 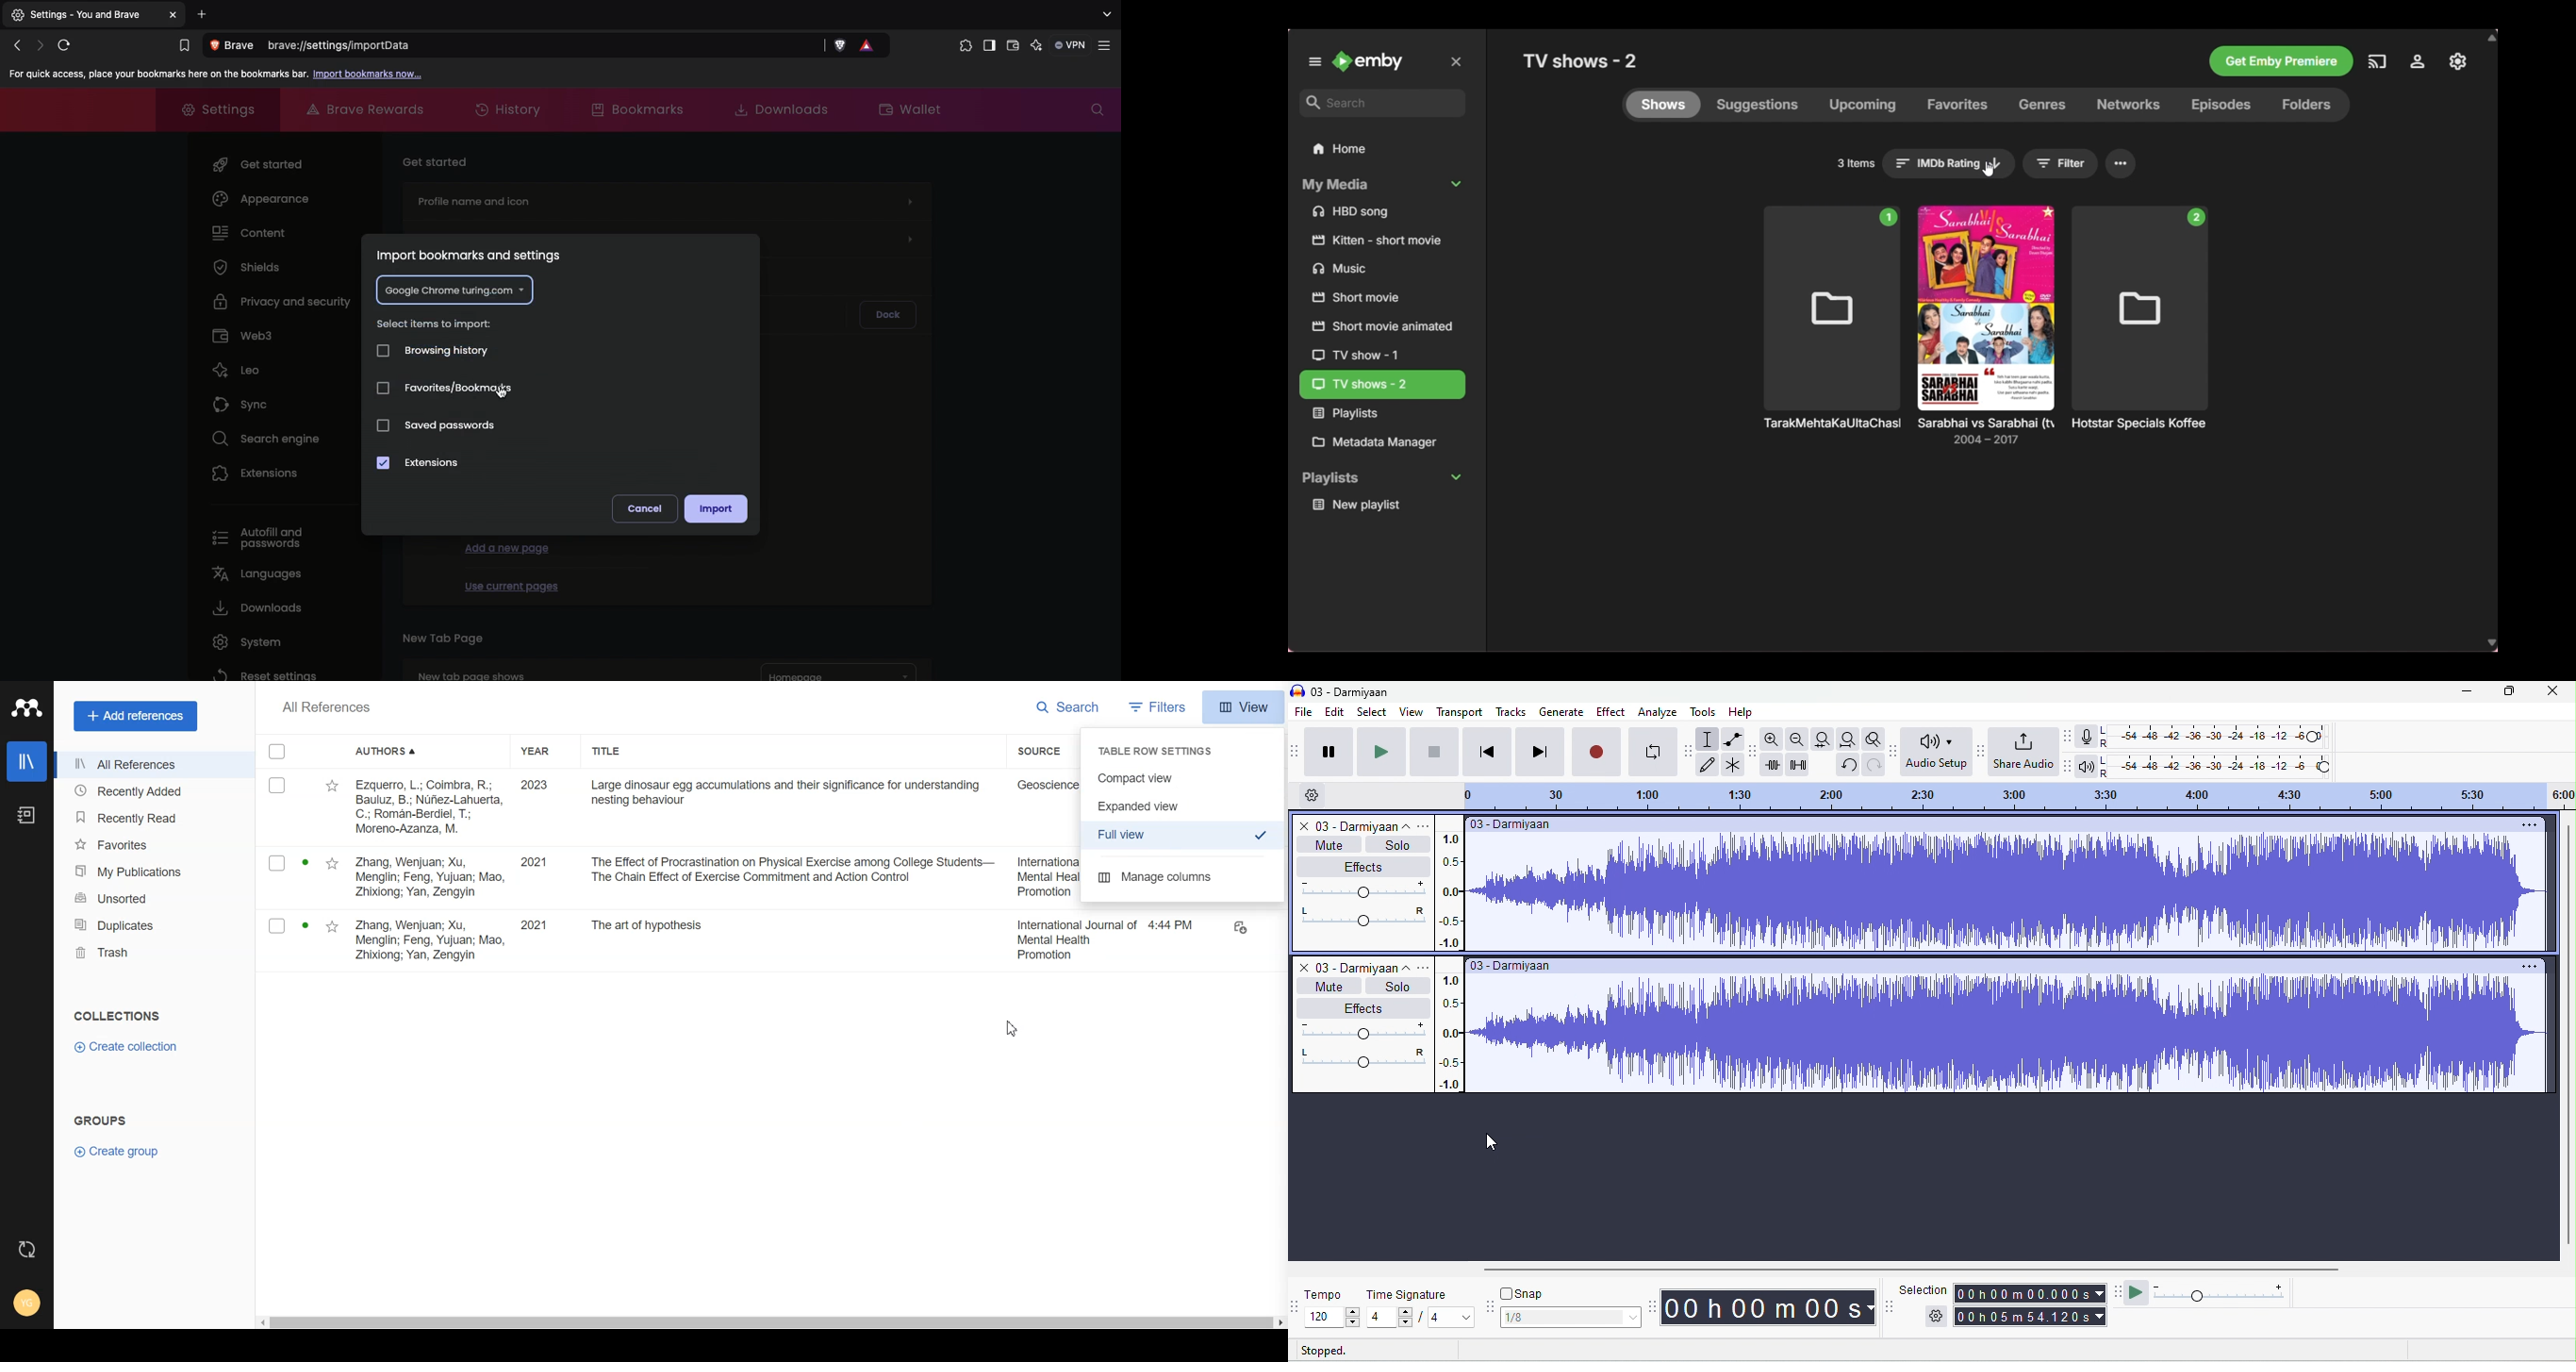 What do you see at coordinates (28, 816) in the screenshot?
I see `Notebook ` at bounding box center [28, 816].